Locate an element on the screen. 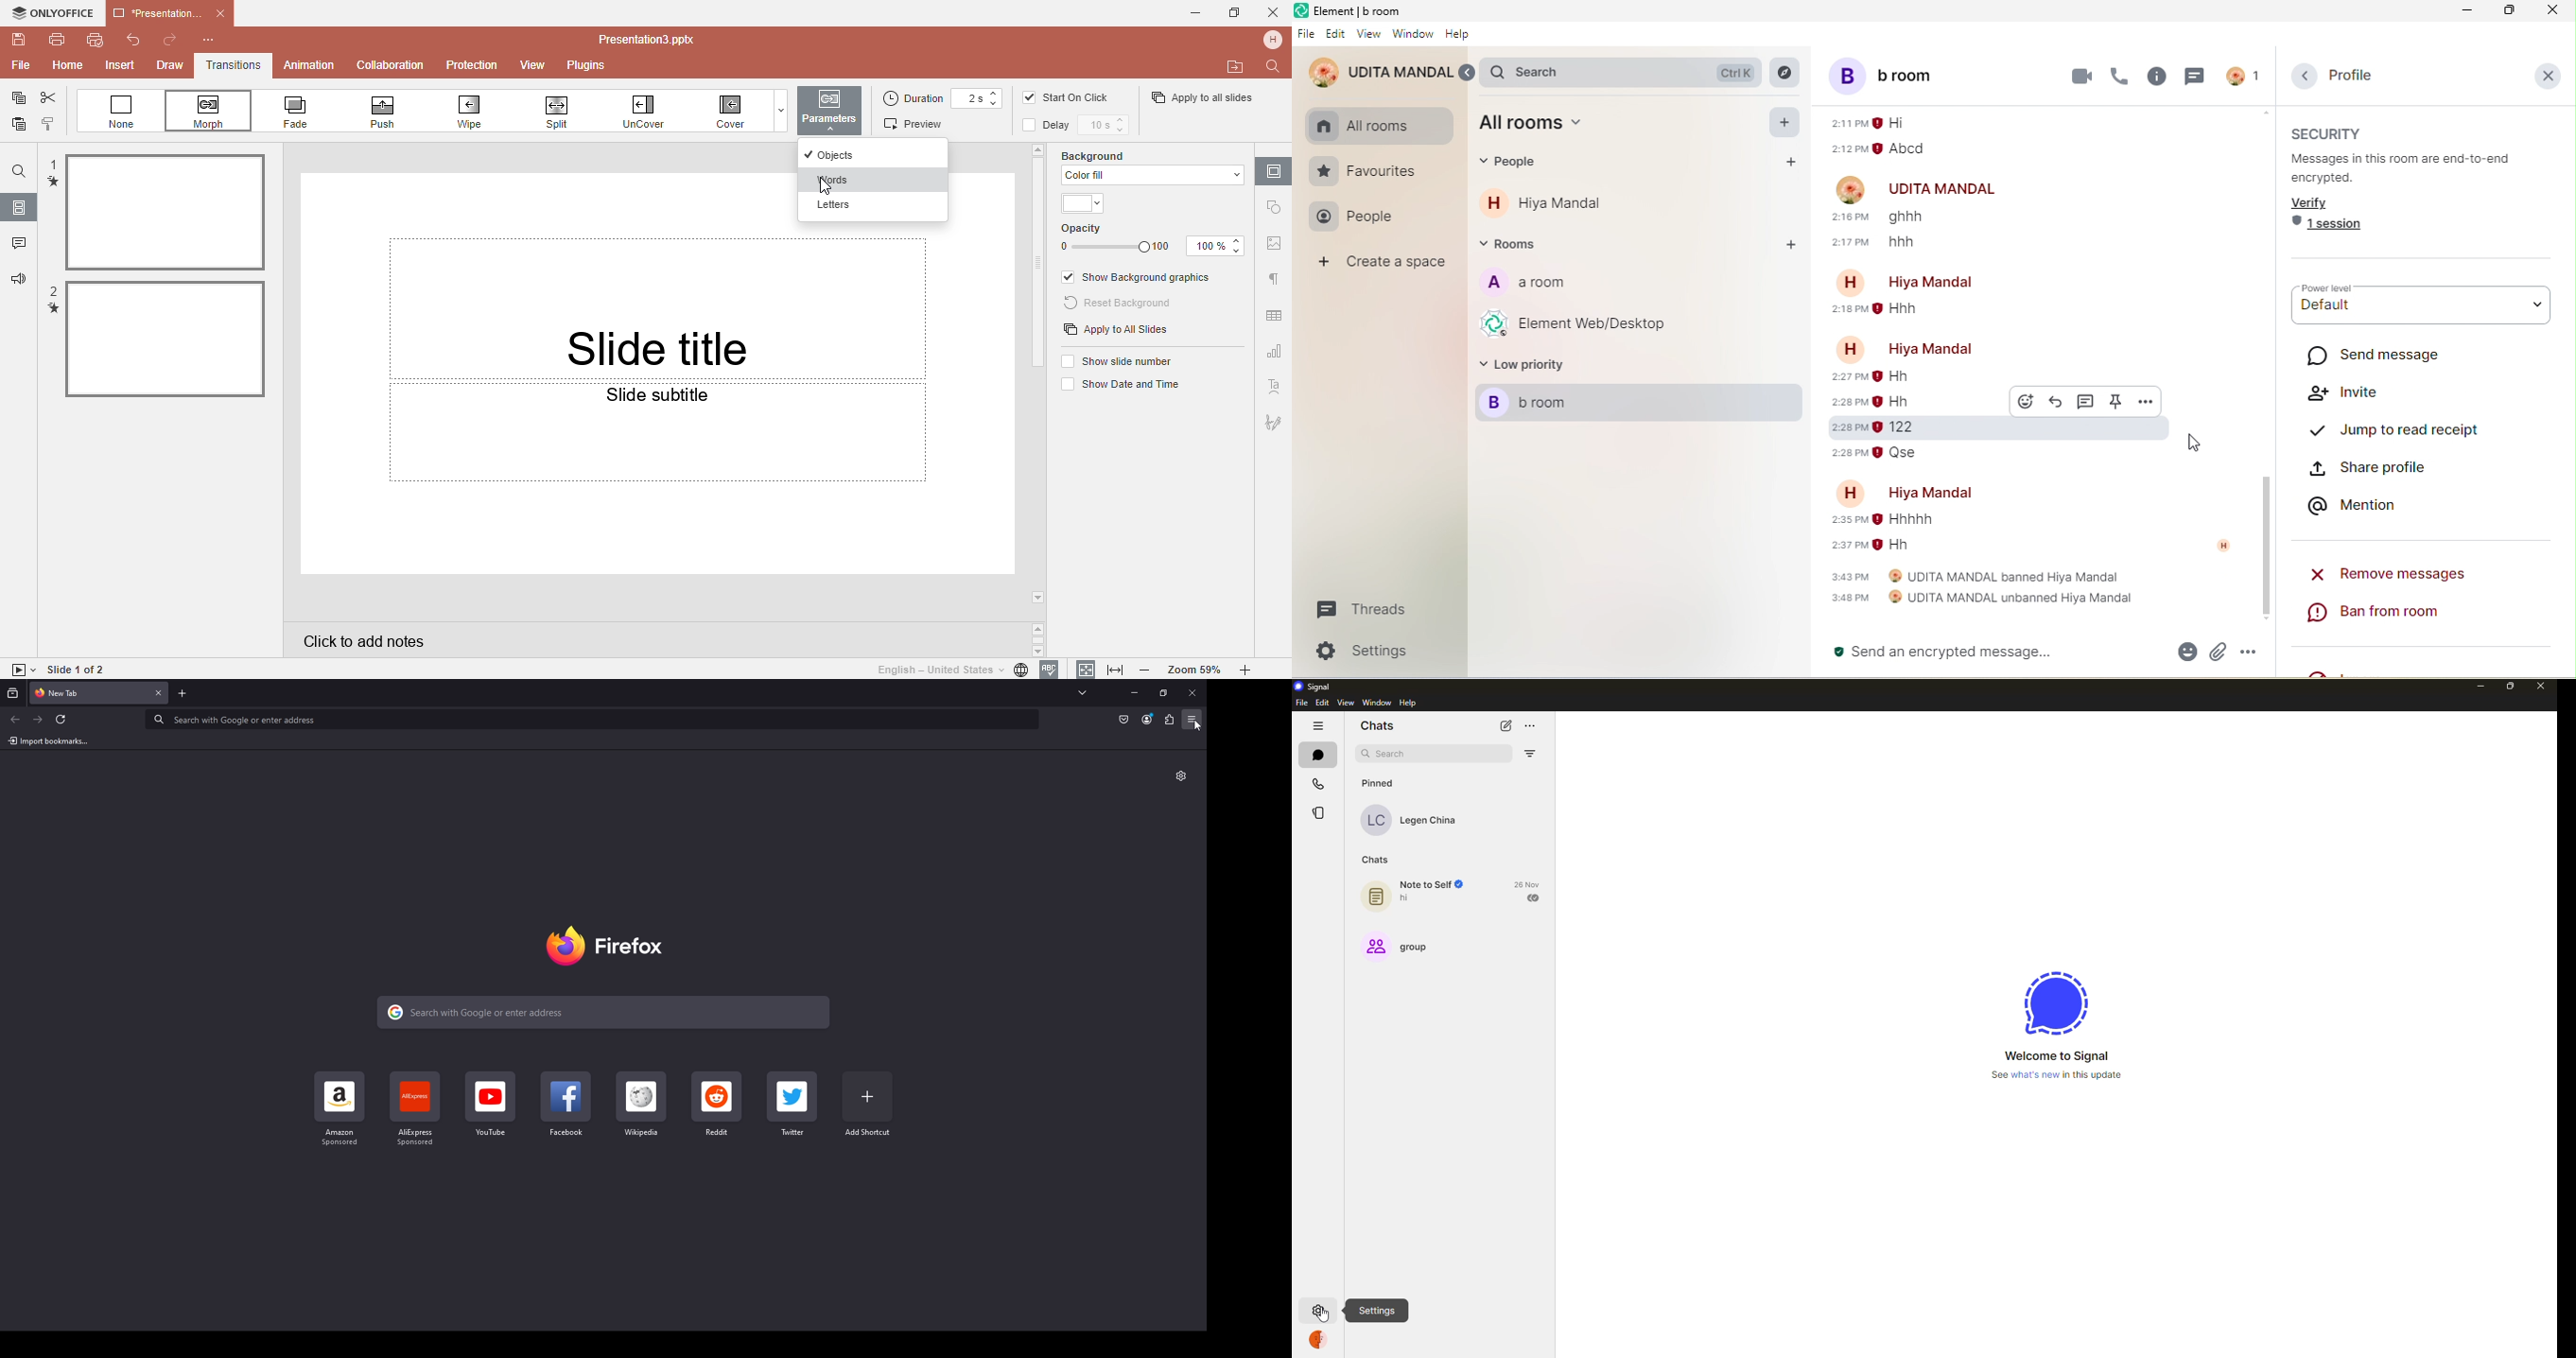  jump to read receipt is located at coordinates (2397, 431).